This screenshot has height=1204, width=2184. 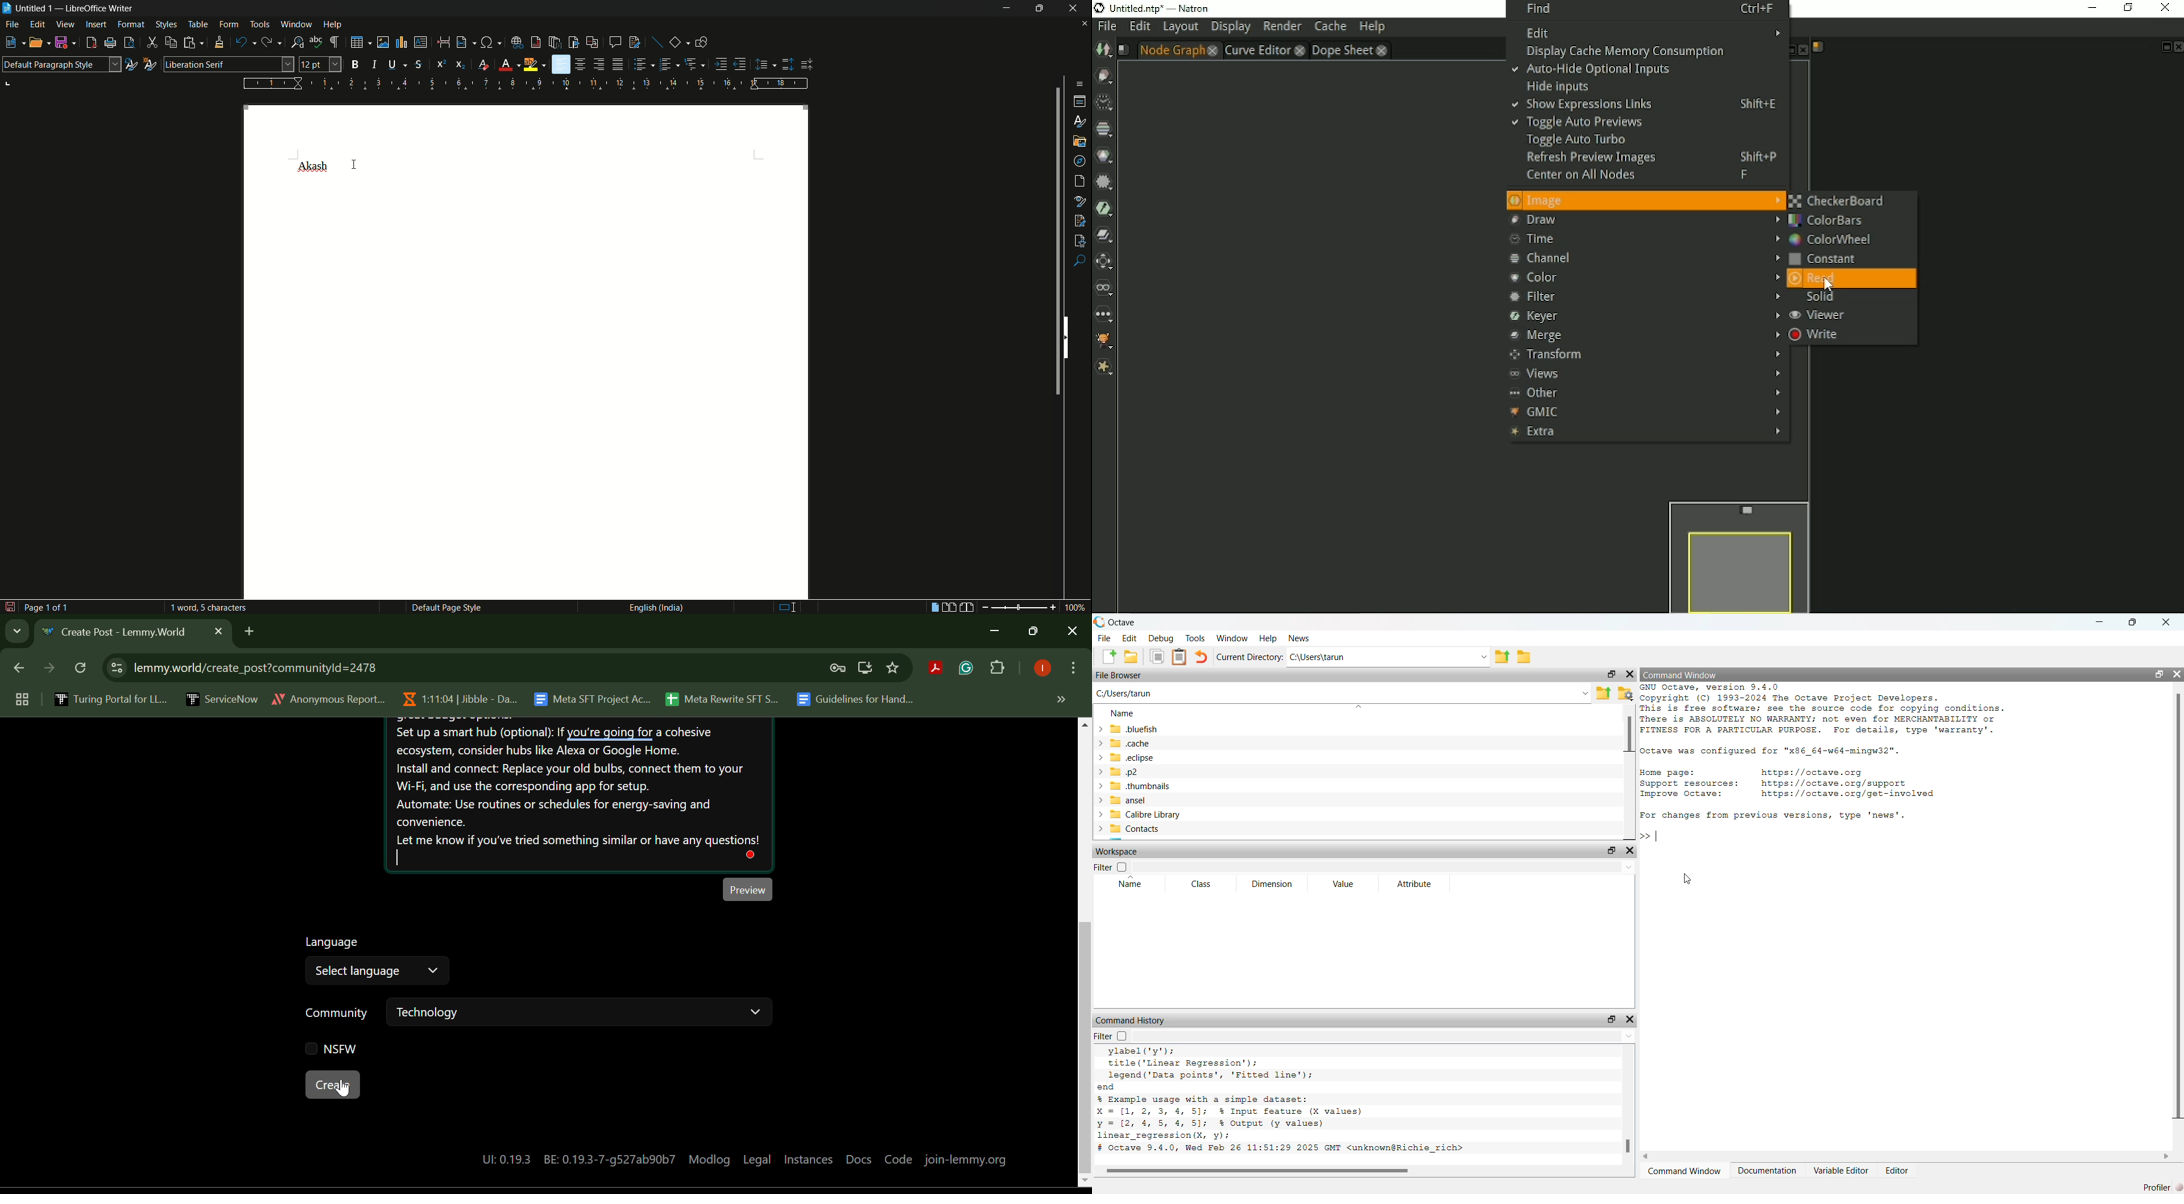 I want to click on show track changes functions, so click(x=636, y=42).